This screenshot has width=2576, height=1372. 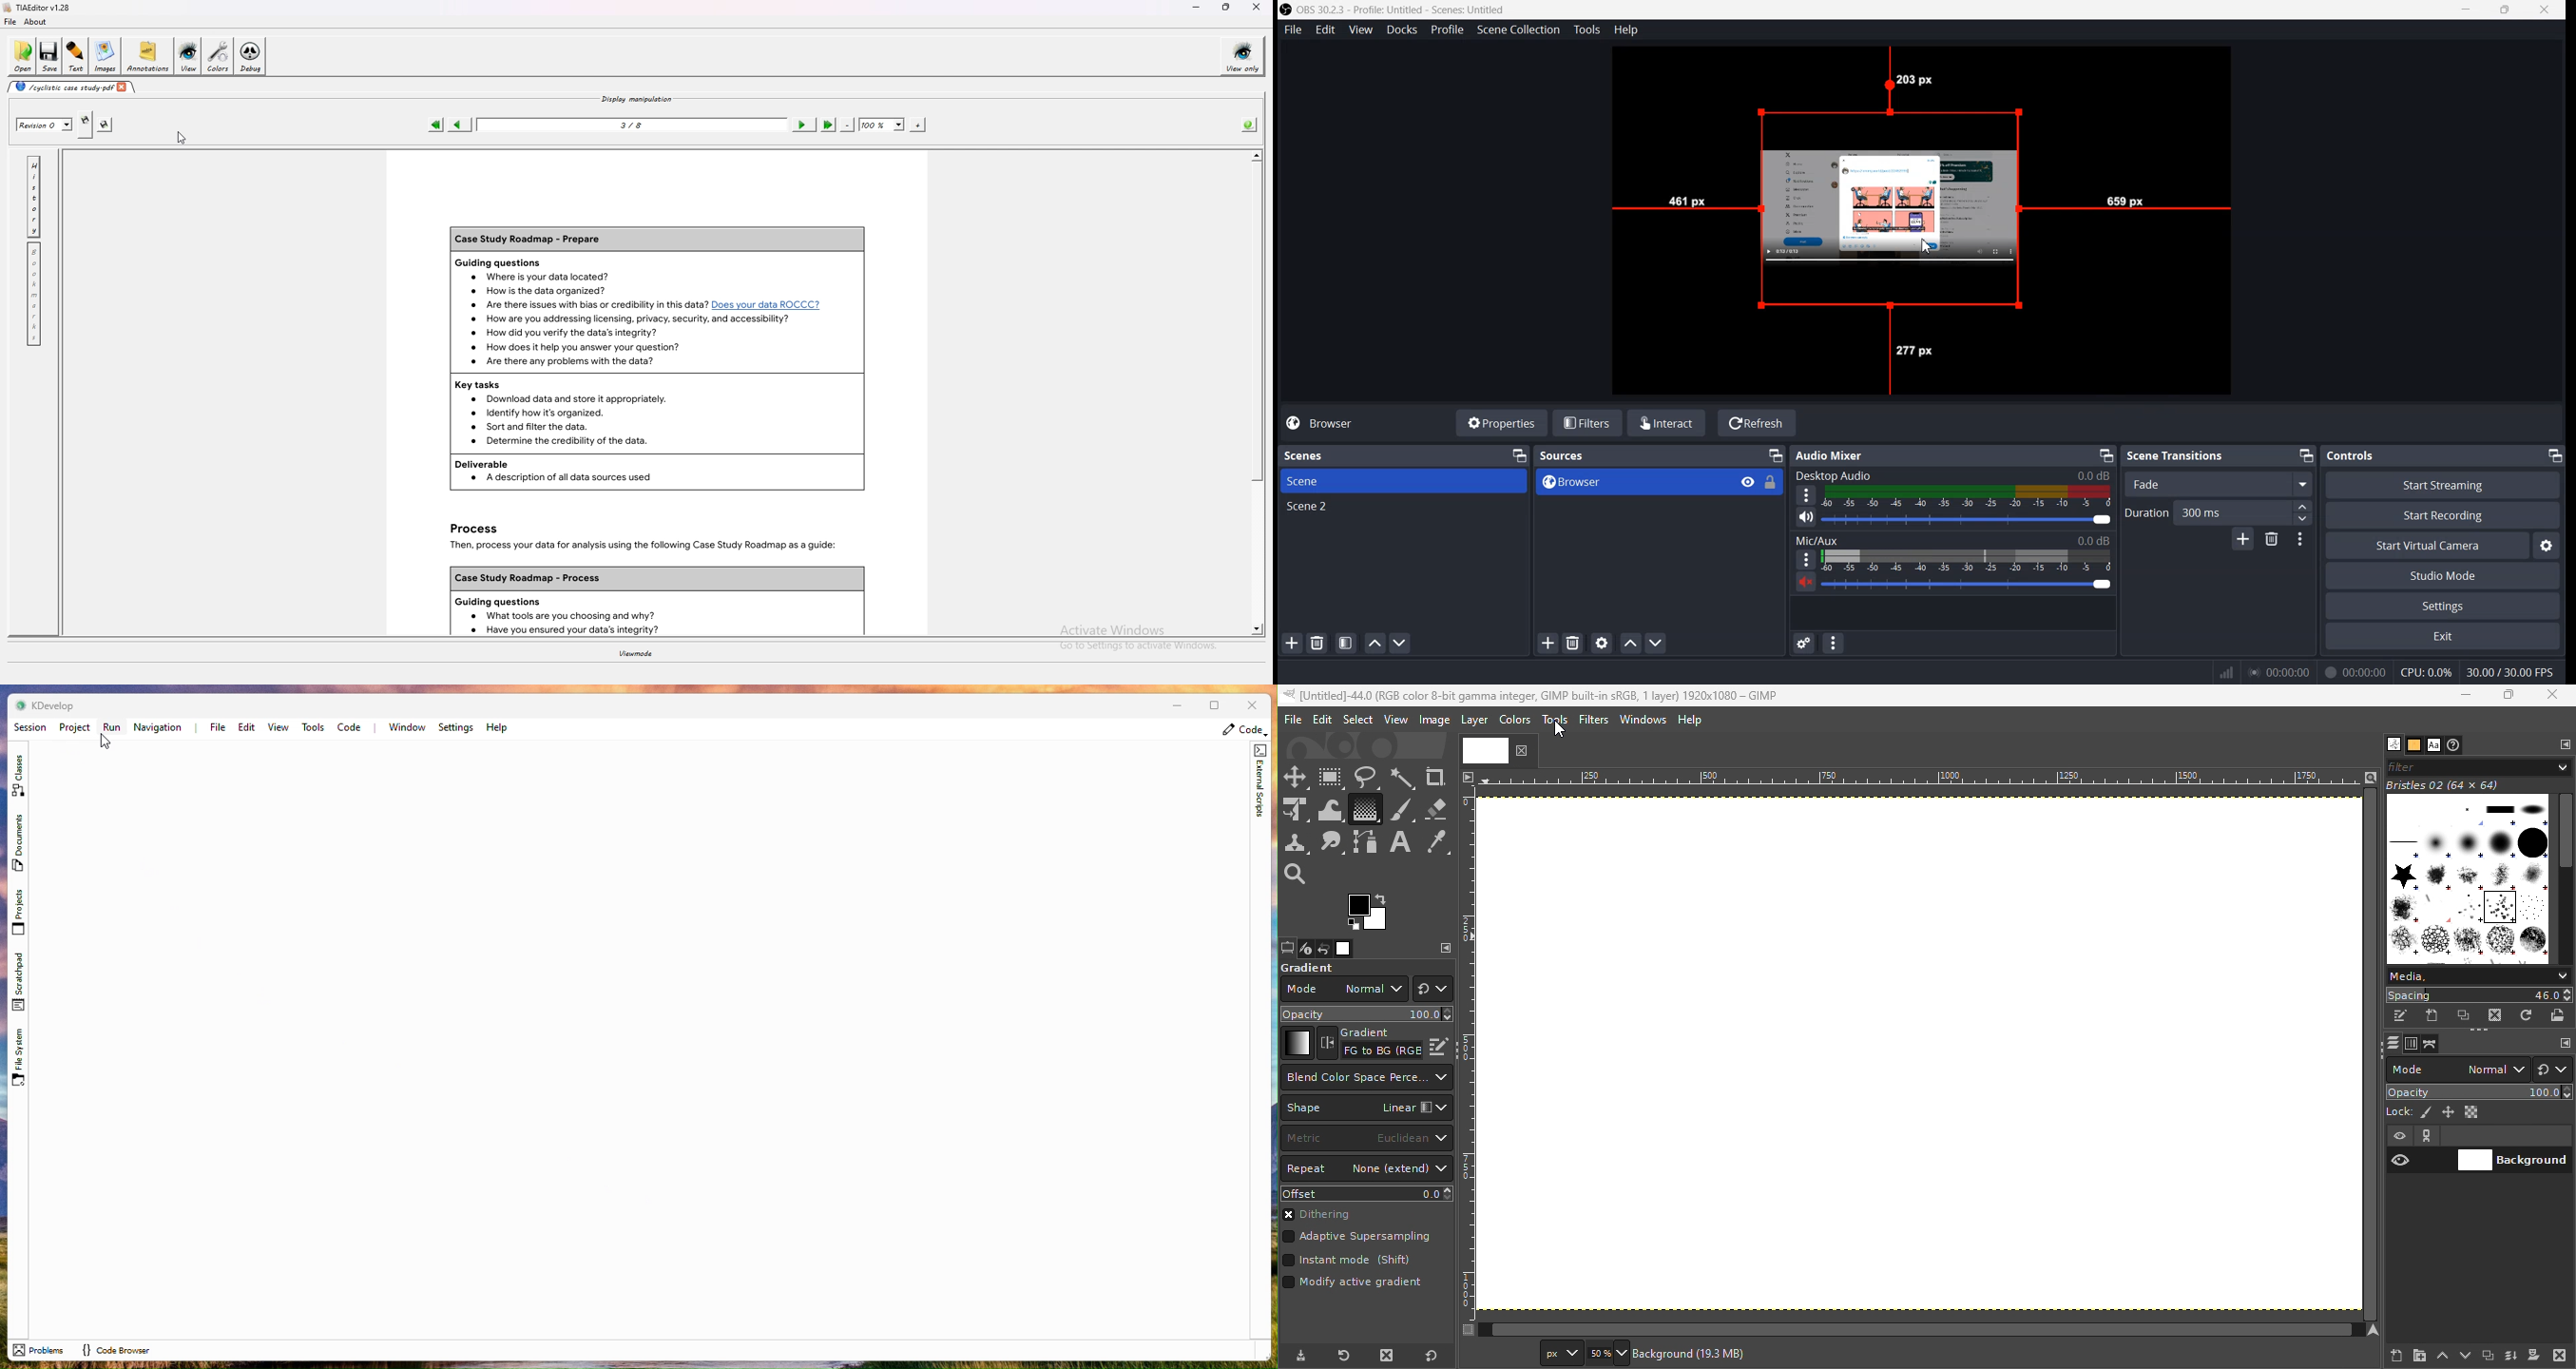 I want to click on Lock, so click(x=1774, y=487).